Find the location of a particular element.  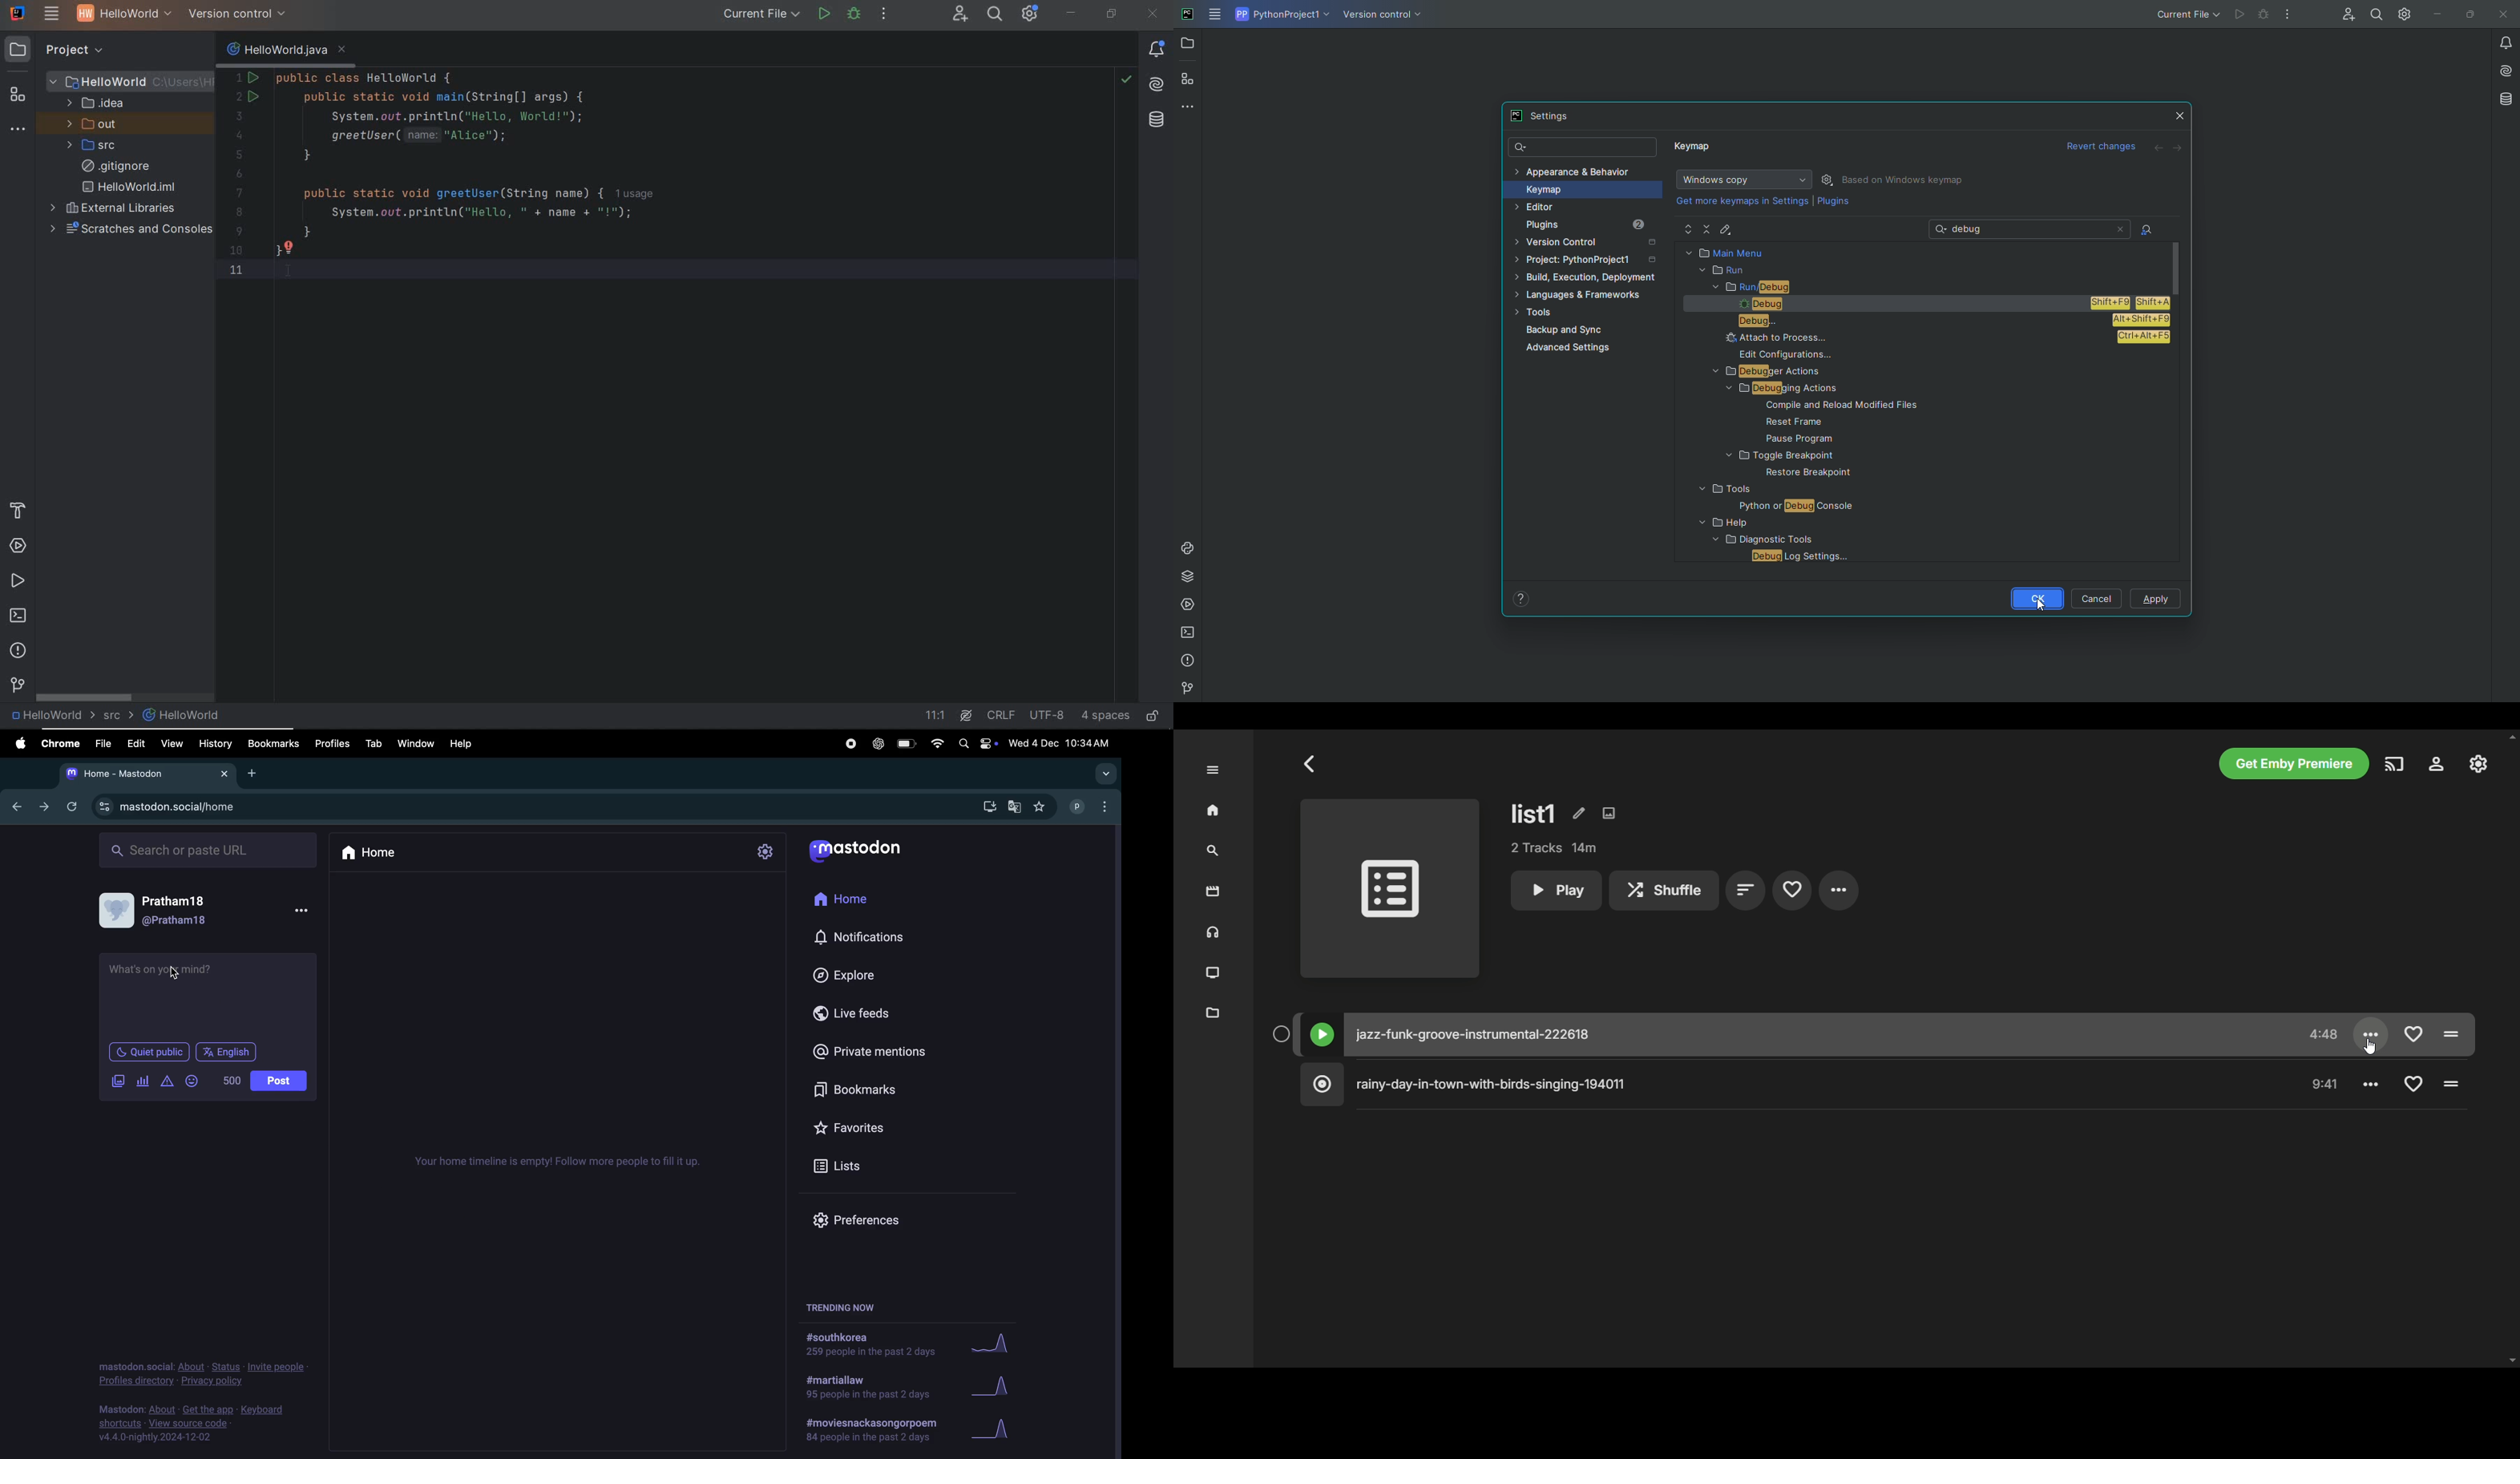

History is located at coordinates (215, 744).